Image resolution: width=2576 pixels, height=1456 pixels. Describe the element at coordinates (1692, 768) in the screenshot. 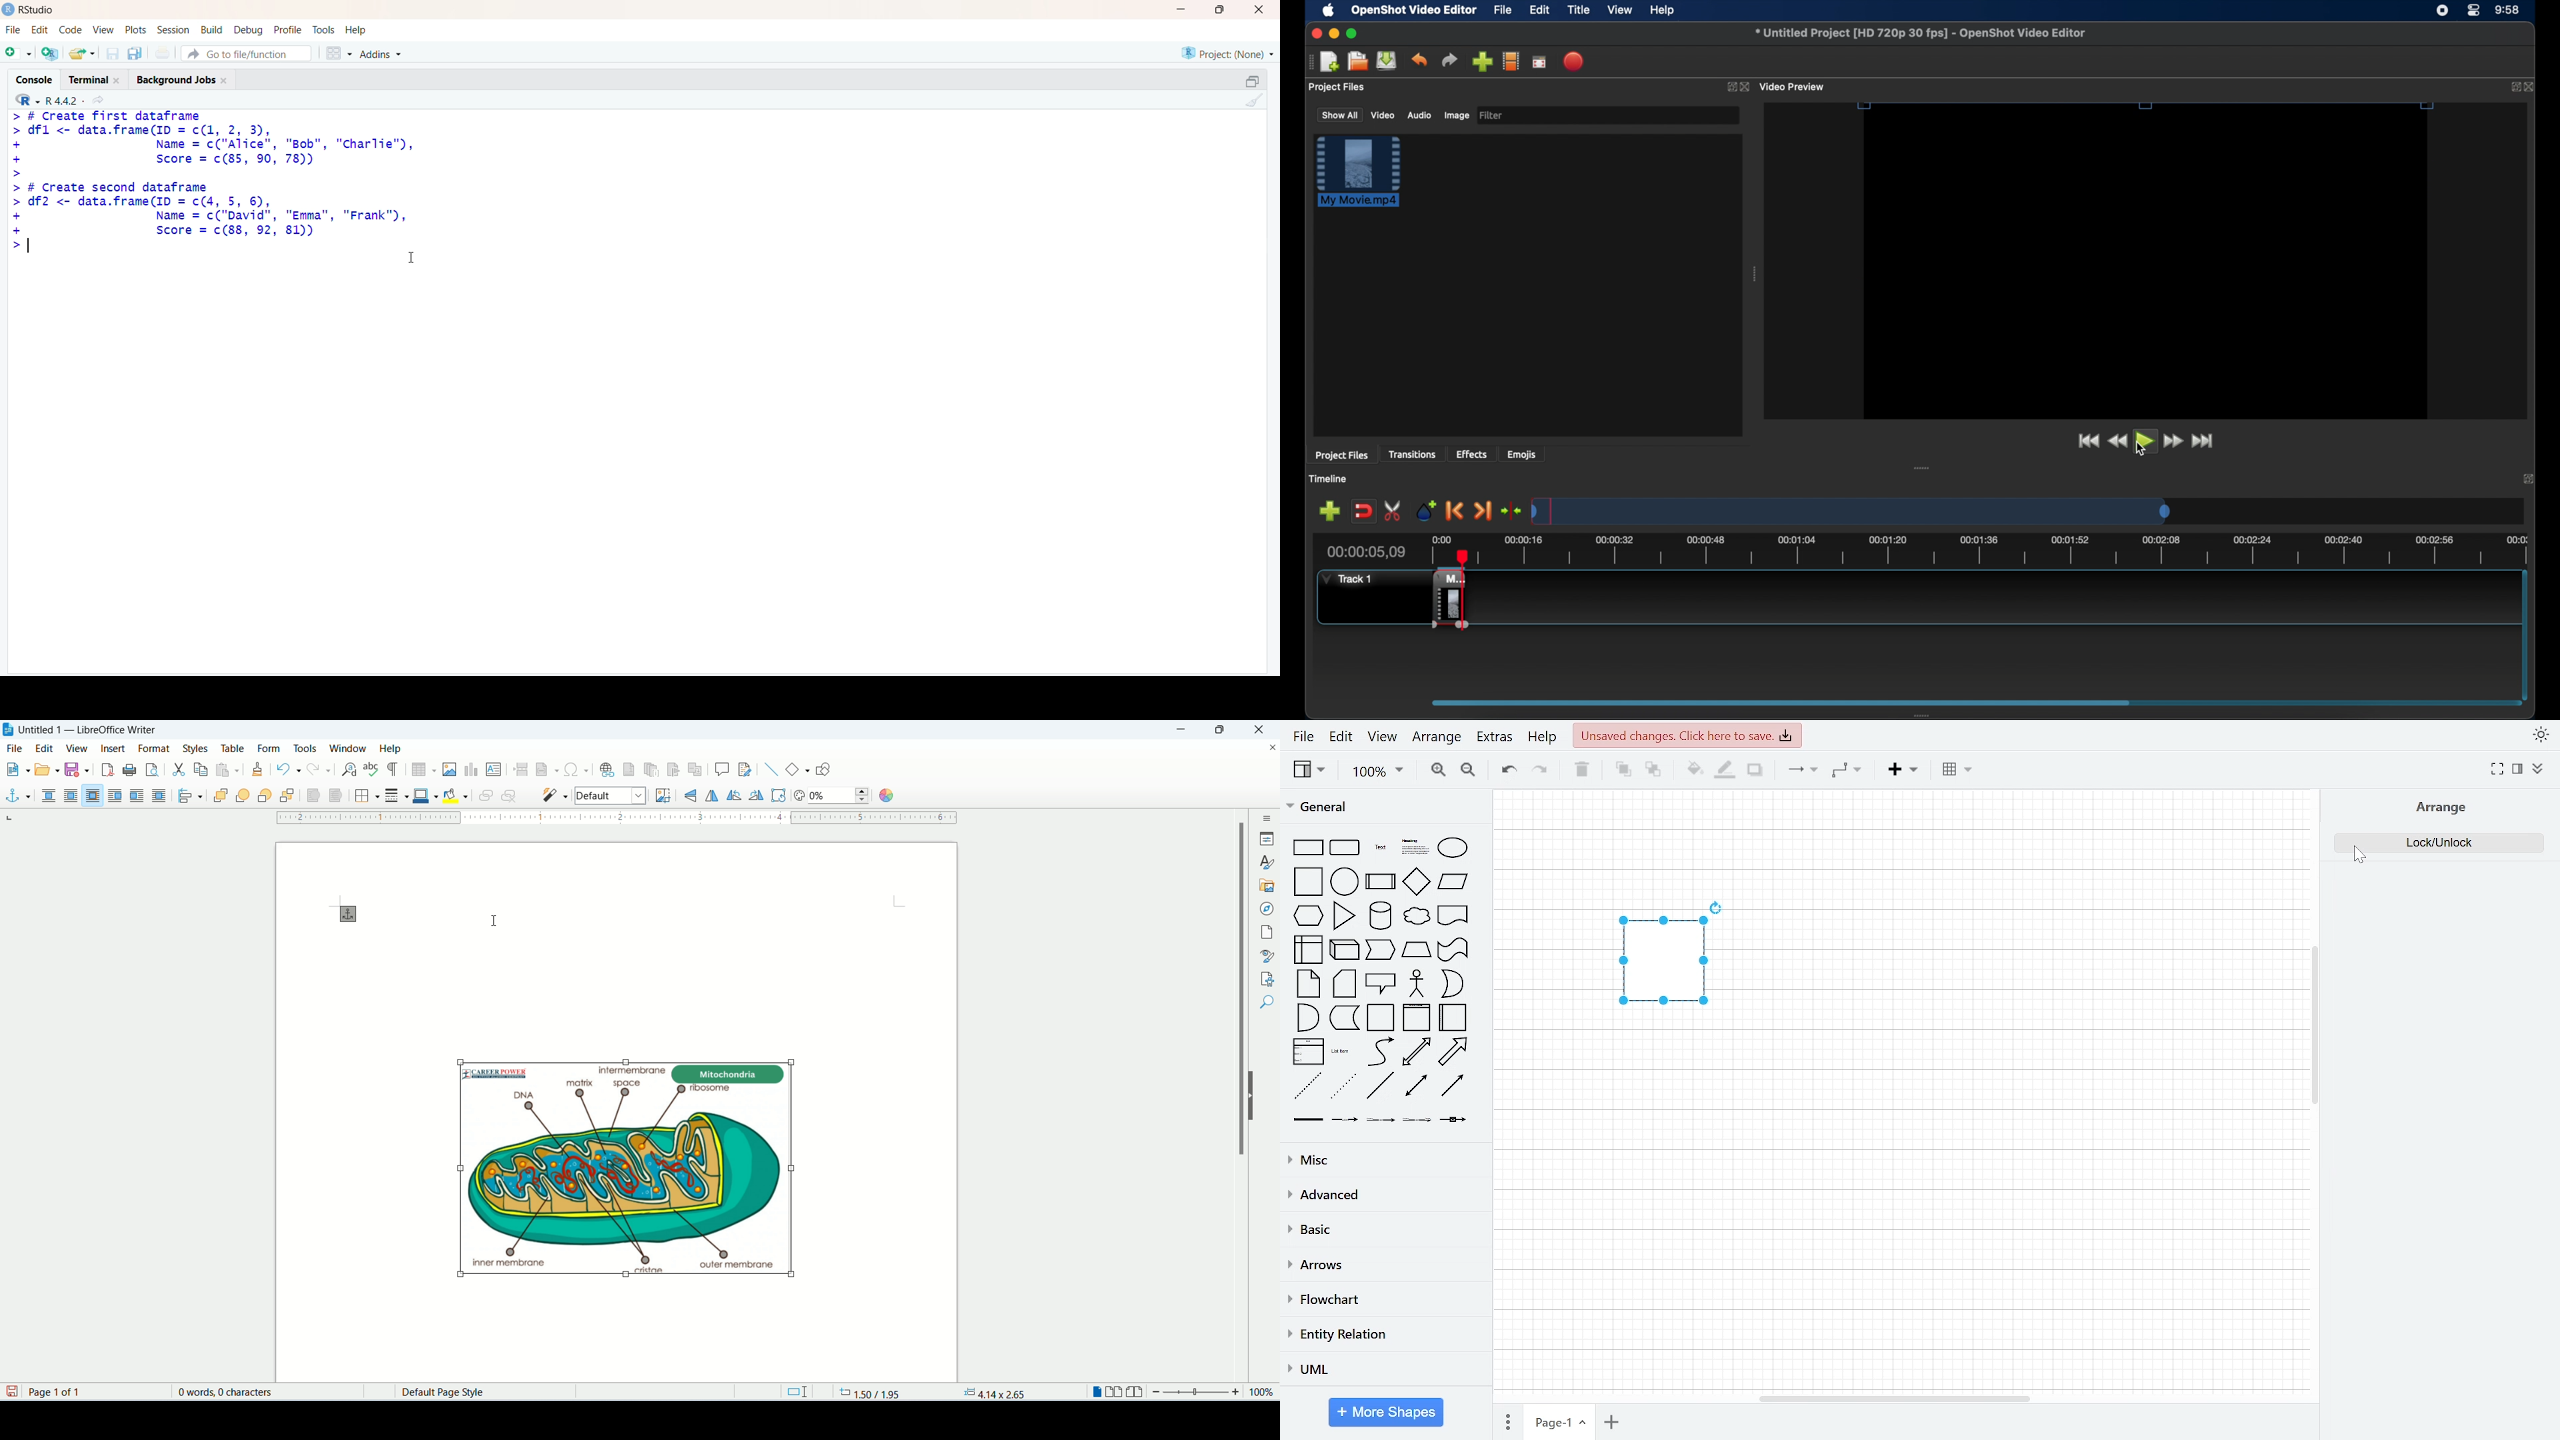

I see `fill color` at that location.